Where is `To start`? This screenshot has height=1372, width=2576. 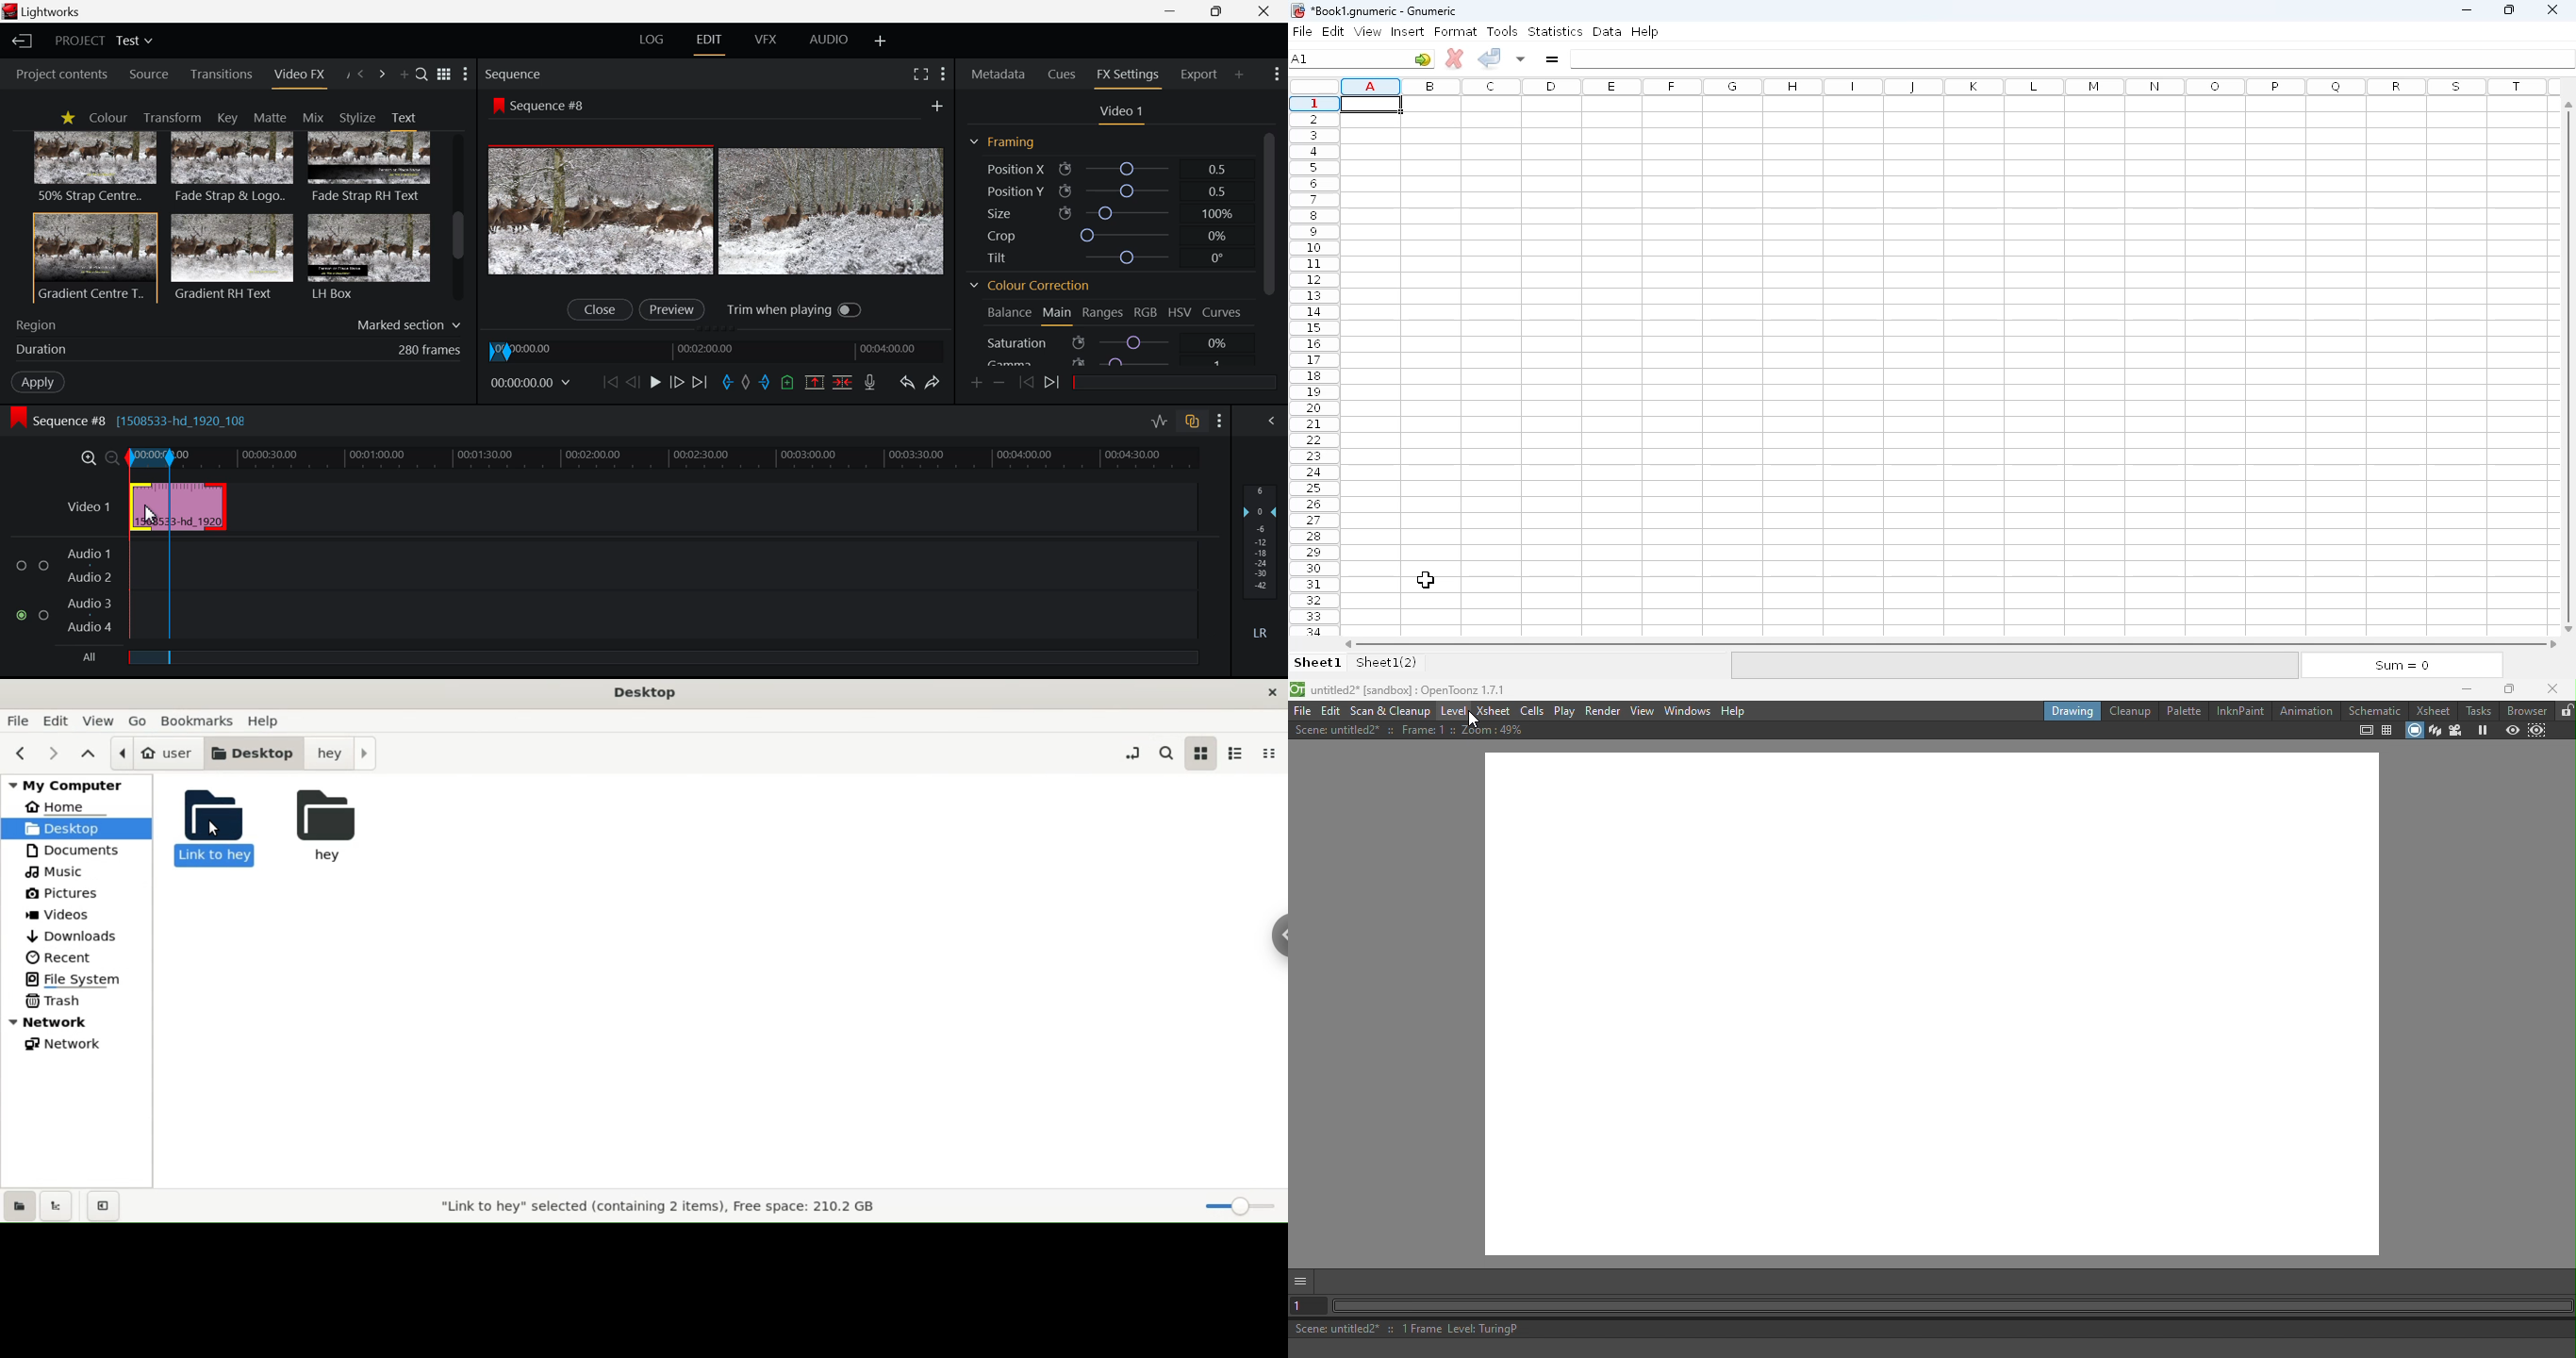
To start is located at coordinates (608, 384).